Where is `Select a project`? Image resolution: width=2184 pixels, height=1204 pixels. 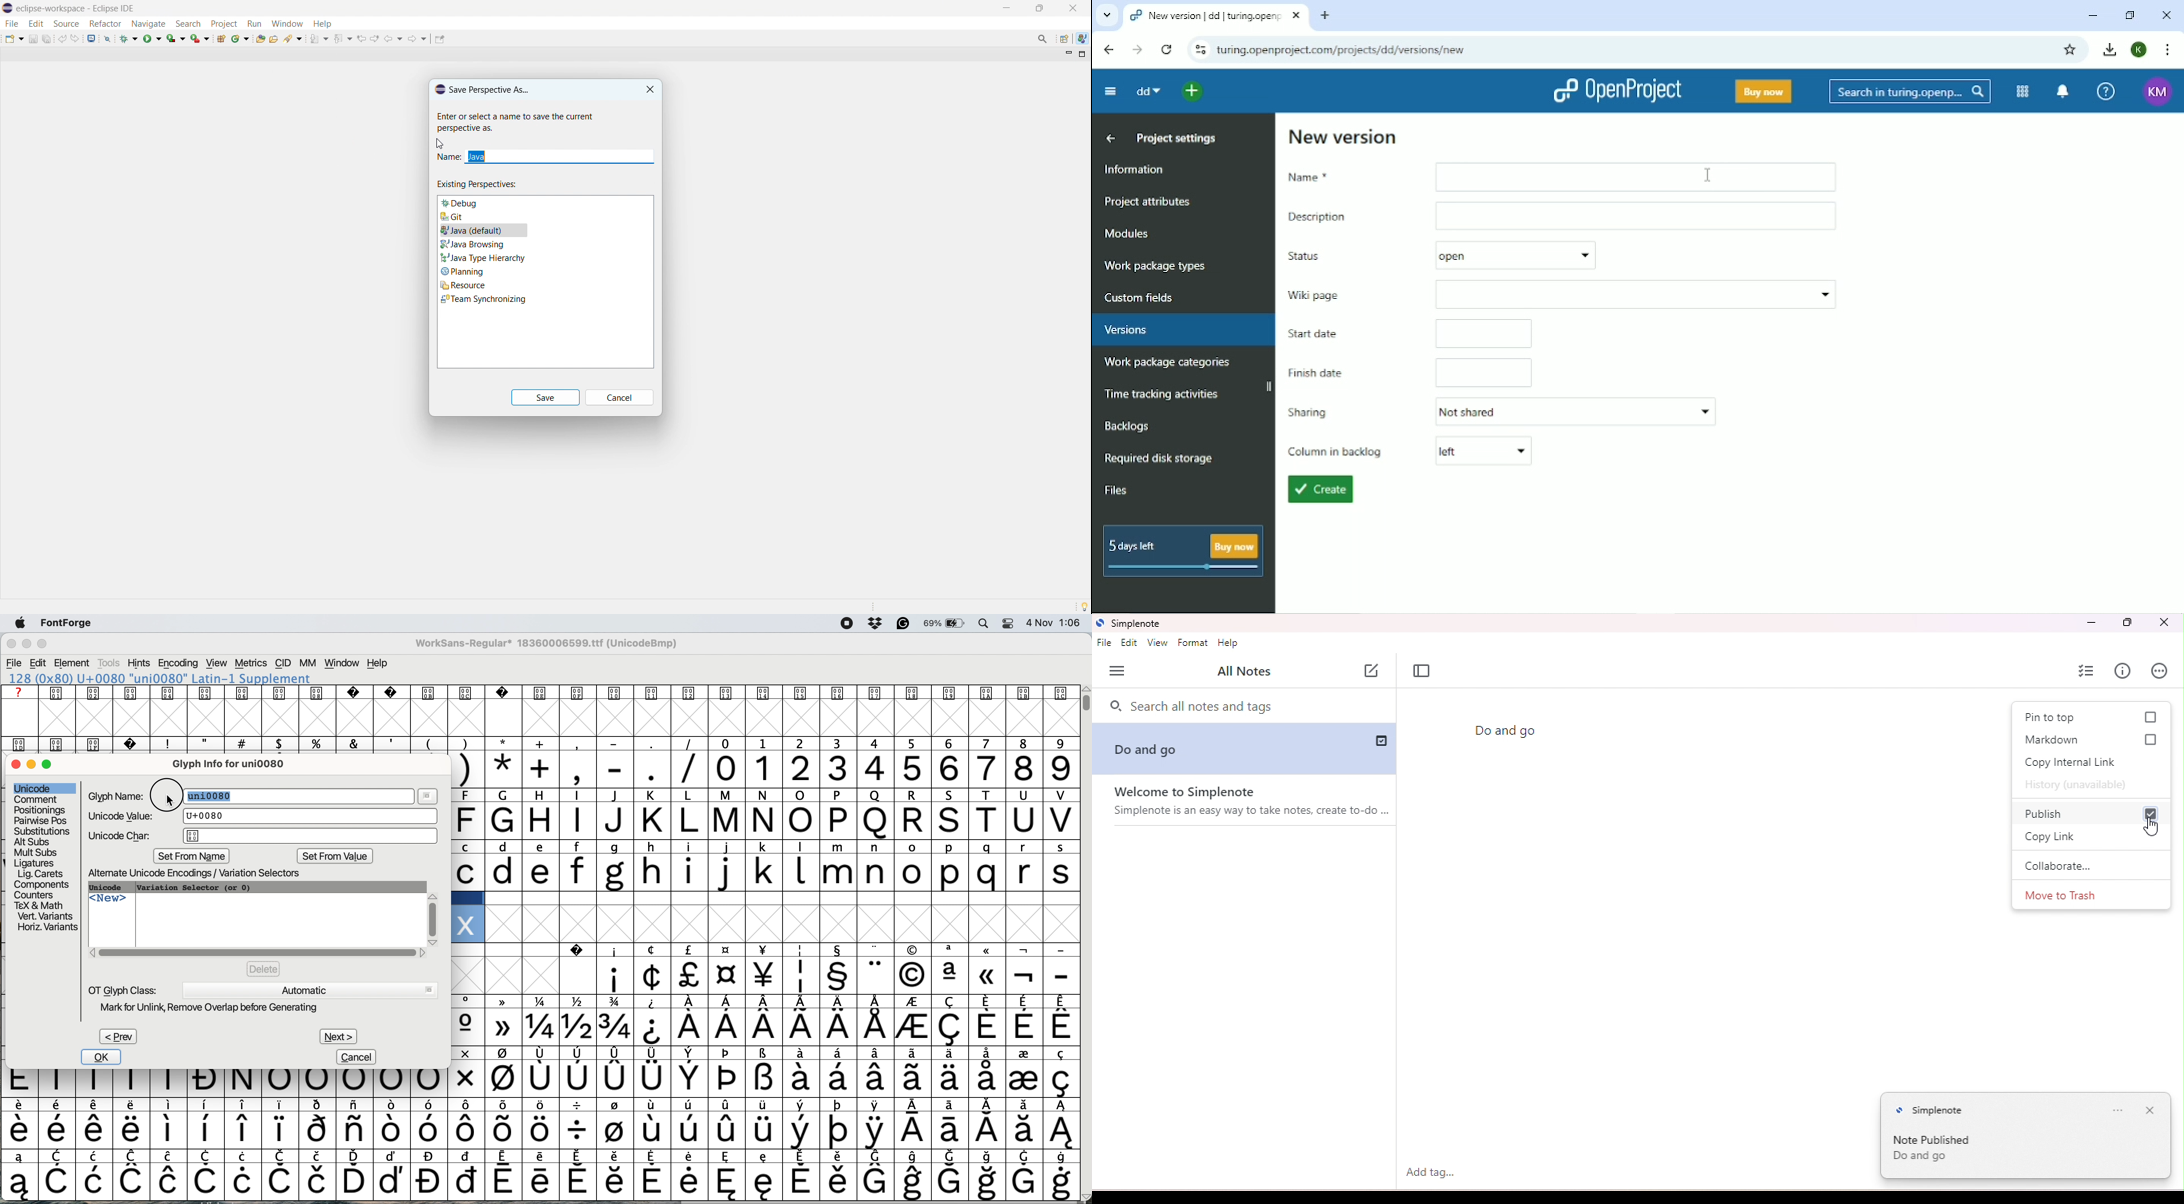 Select a project is located at coordinates (1191, 92).